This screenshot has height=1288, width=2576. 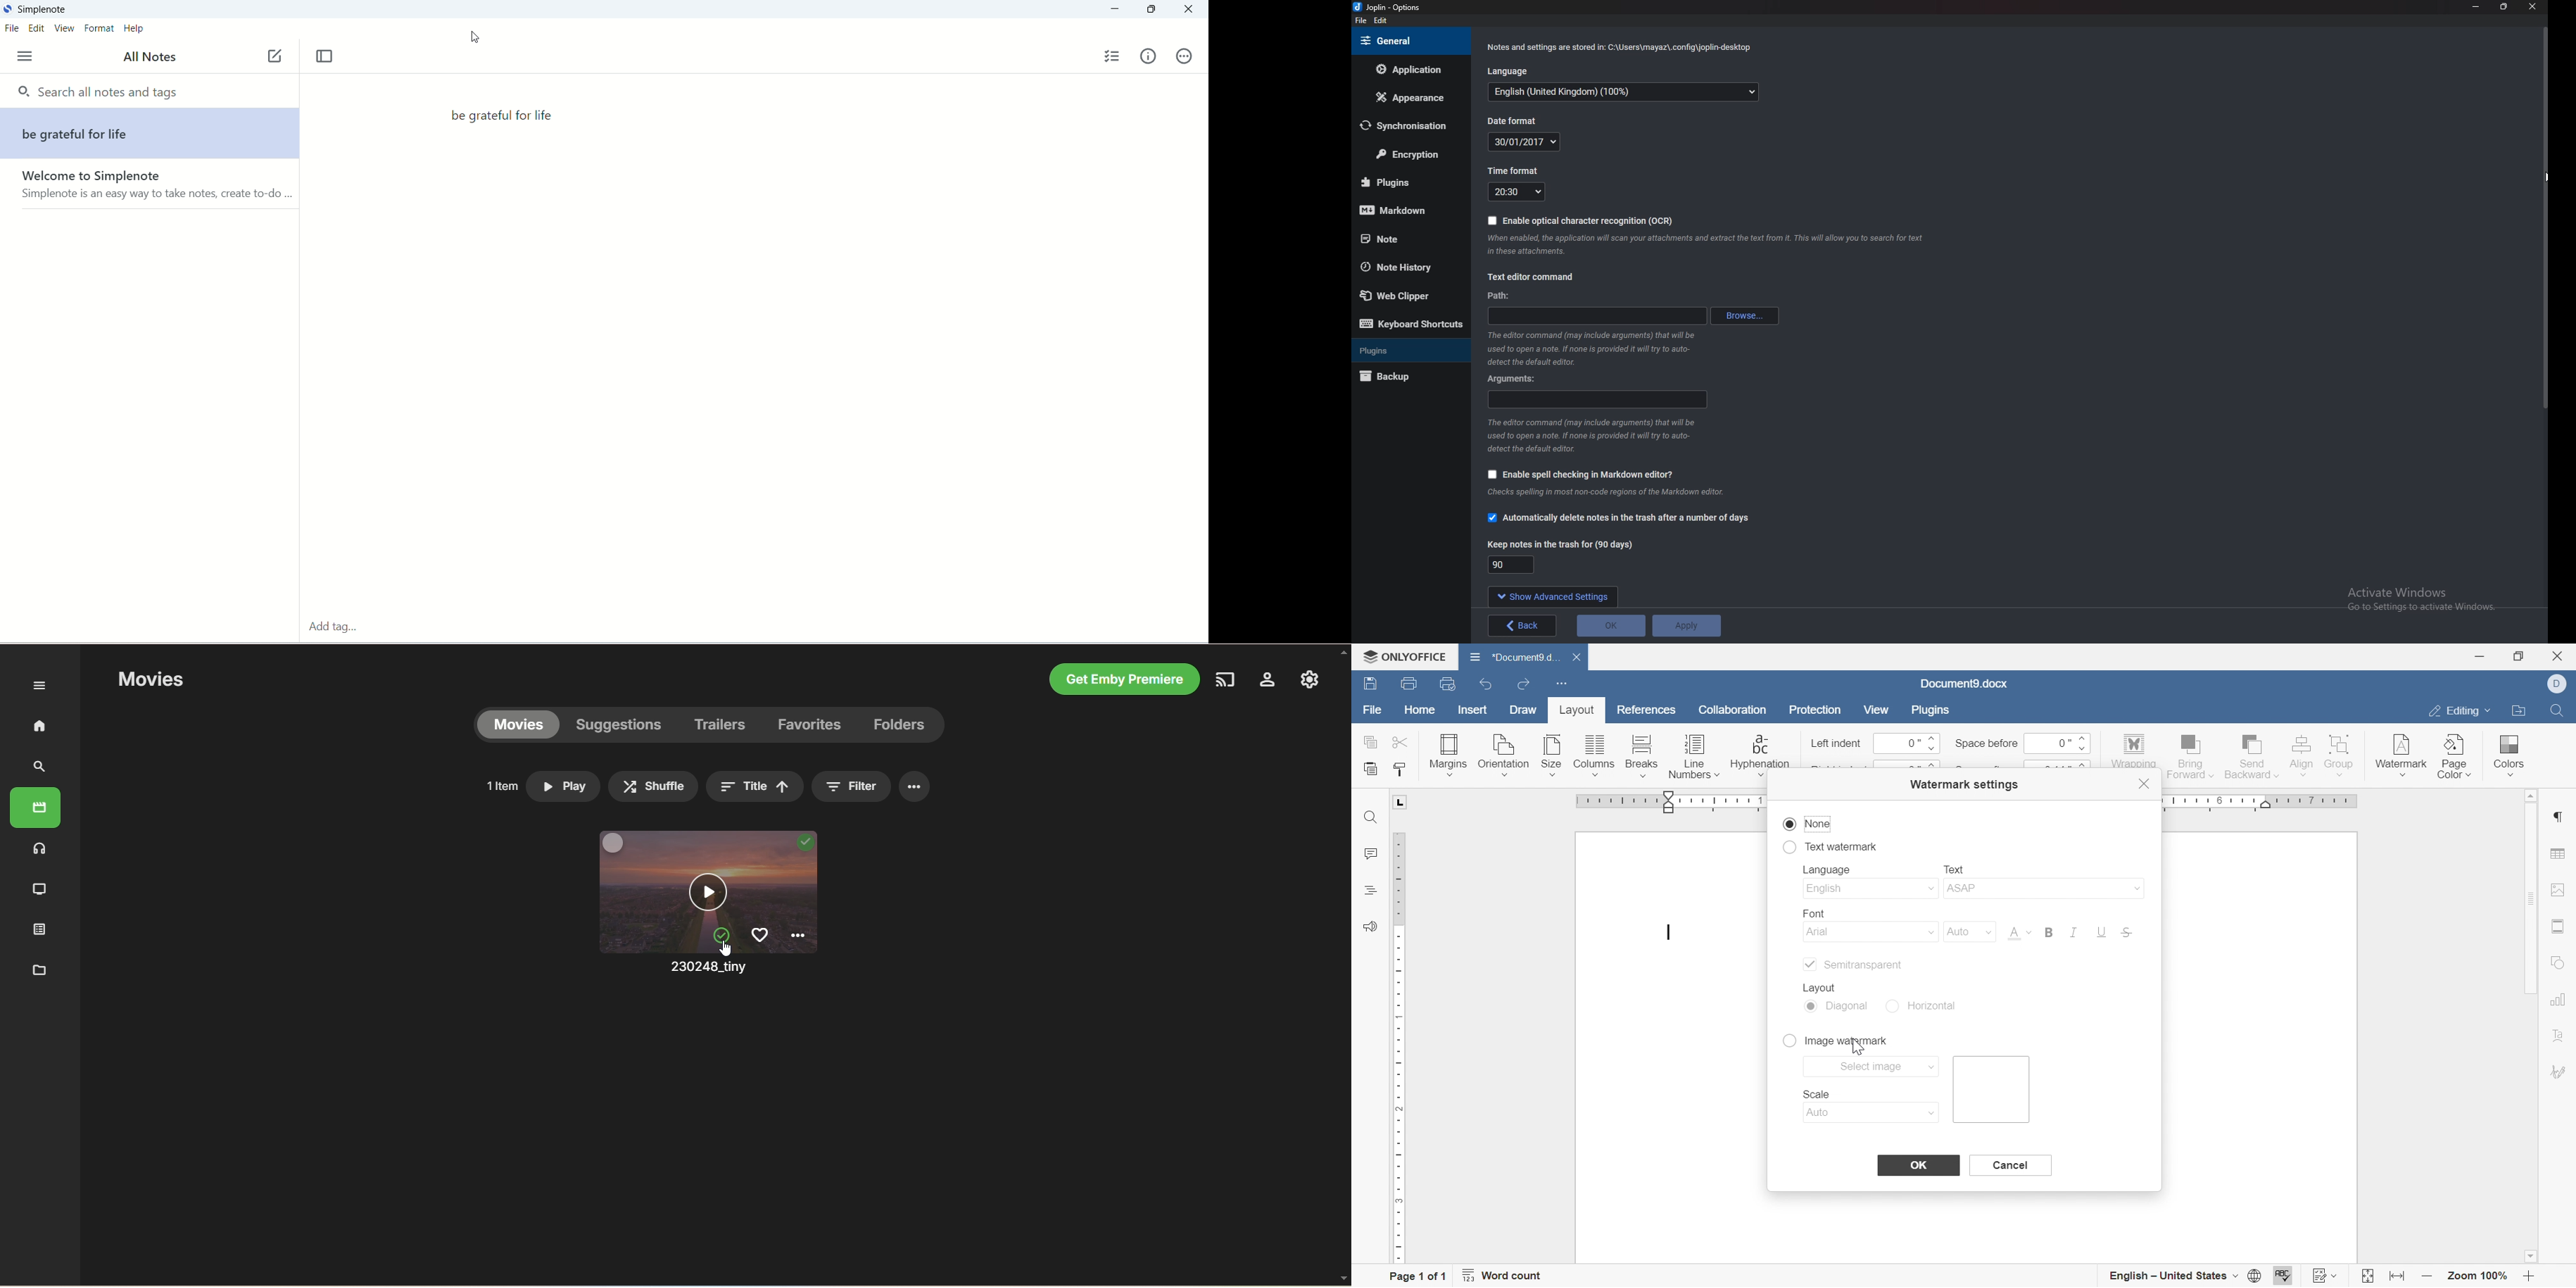 I want to click on 0, so click(x=1907, y=744).